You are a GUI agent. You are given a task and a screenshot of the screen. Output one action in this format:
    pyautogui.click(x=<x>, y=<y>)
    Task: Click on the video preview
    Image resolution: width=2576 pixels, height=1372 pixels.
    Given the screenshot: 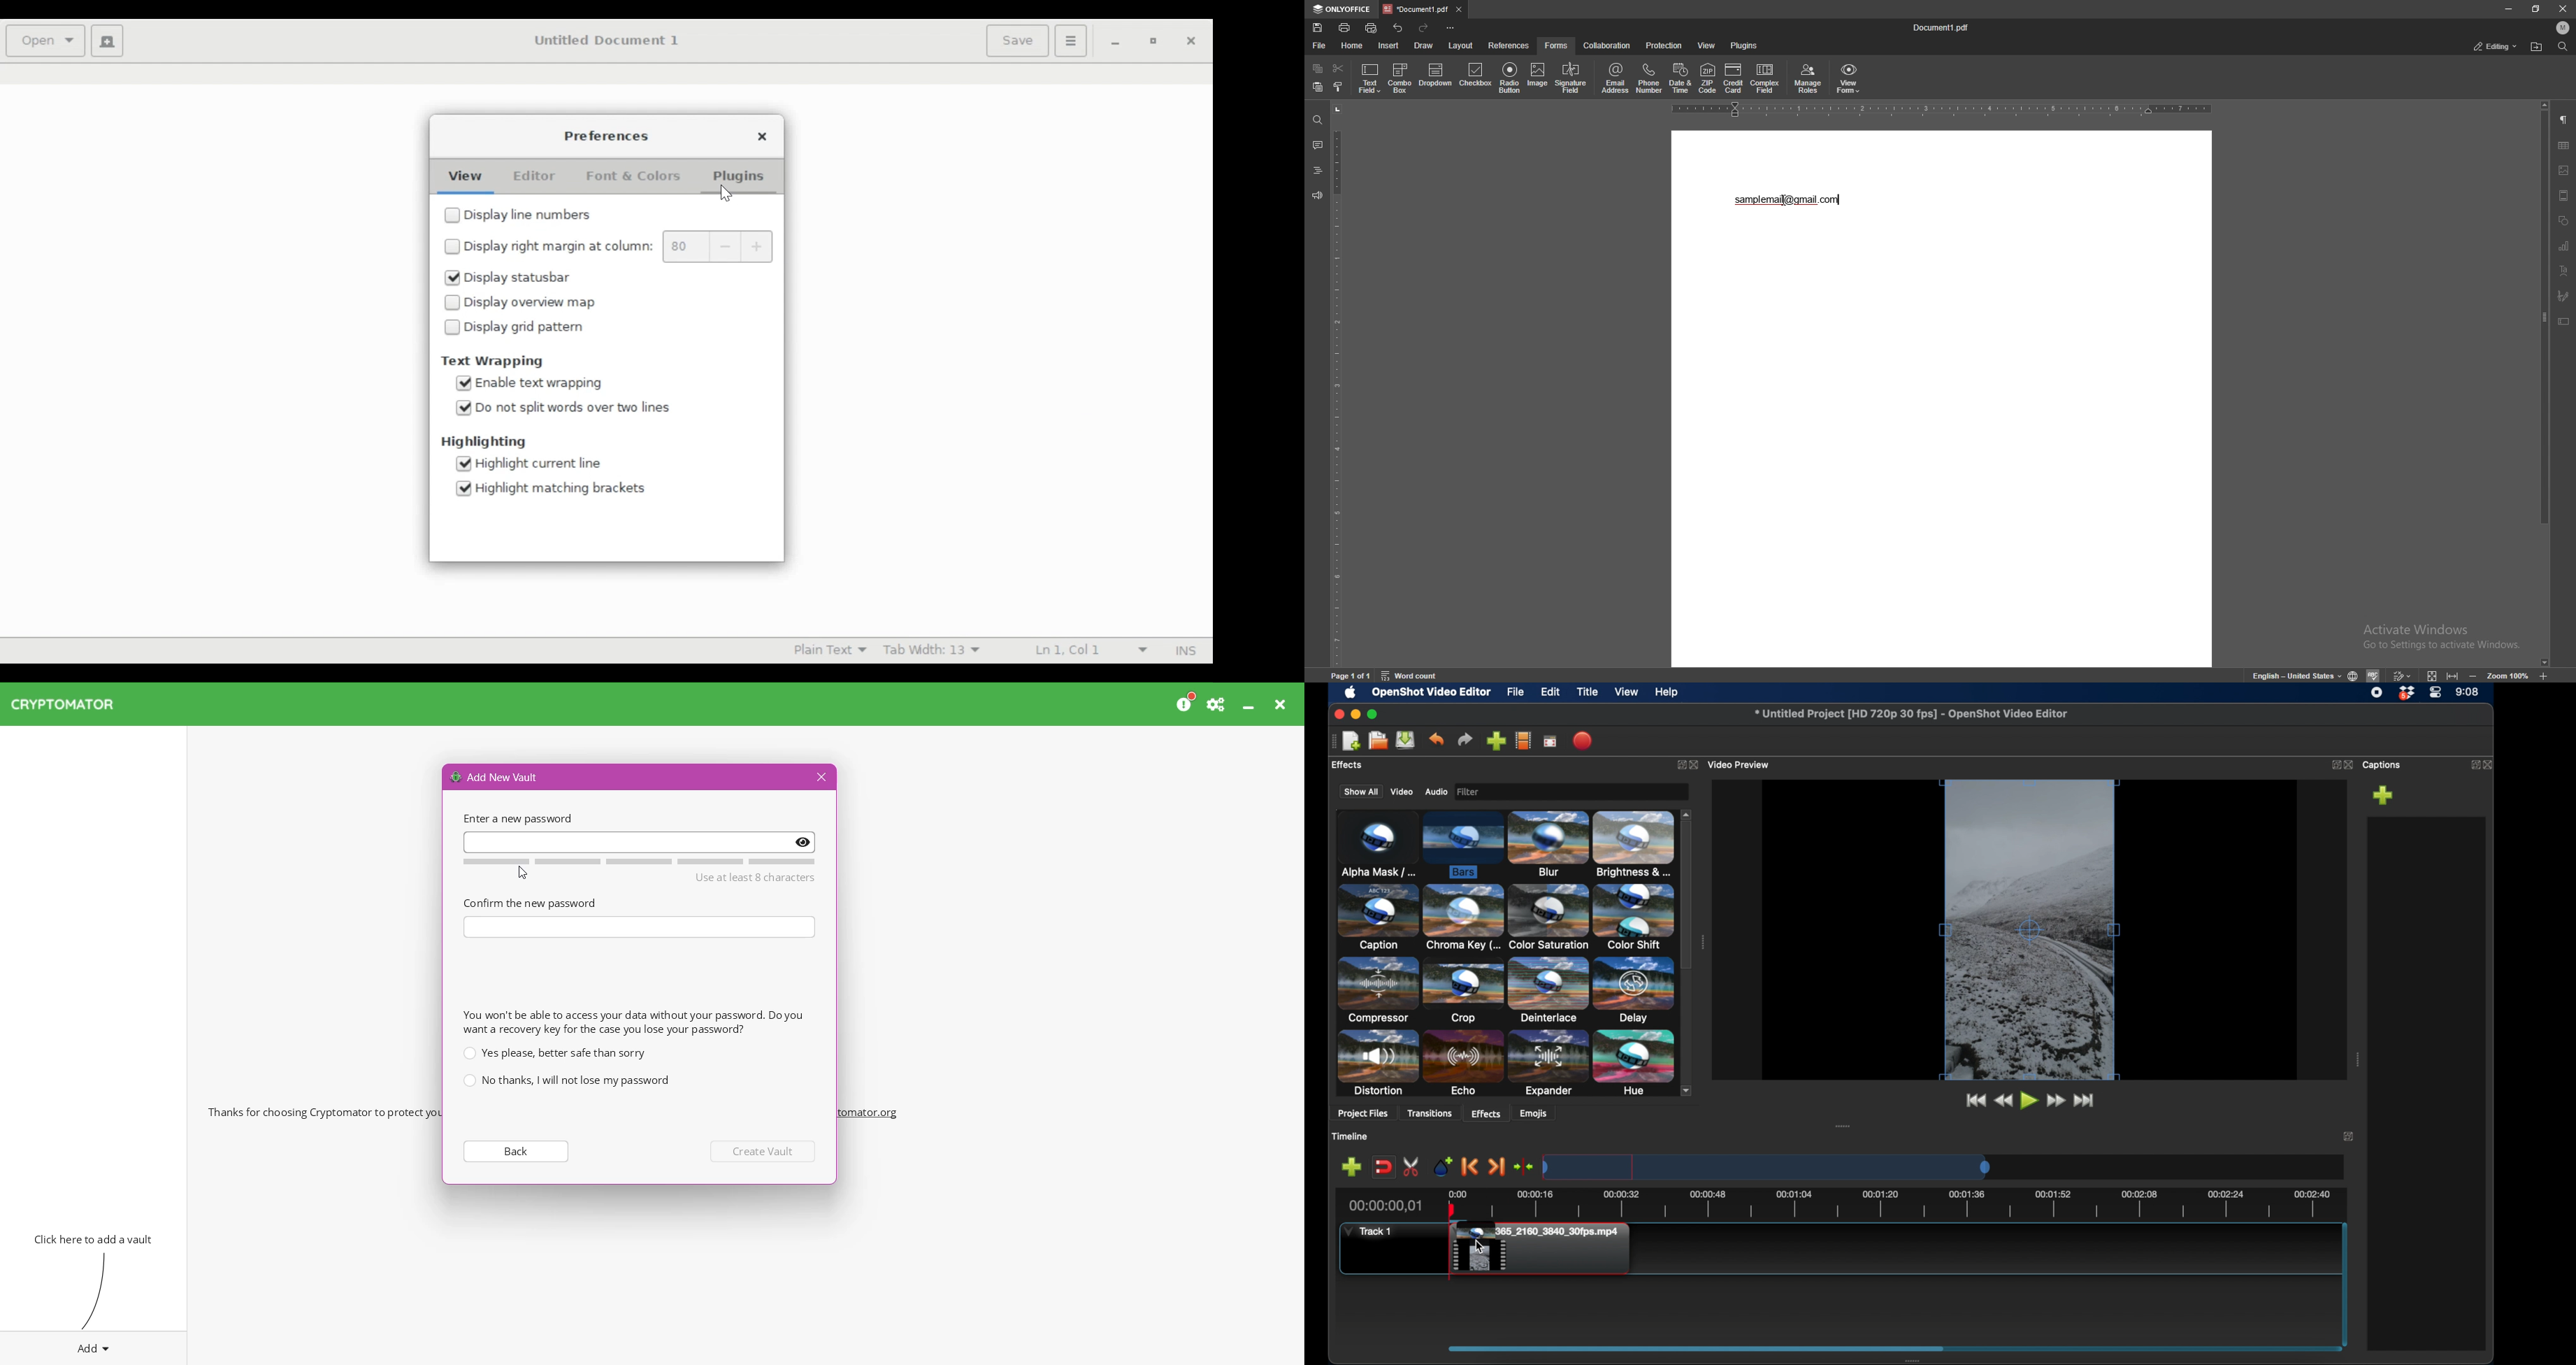 What is the action you would take?
    pyautogui.click(x=2027, y=931)
    